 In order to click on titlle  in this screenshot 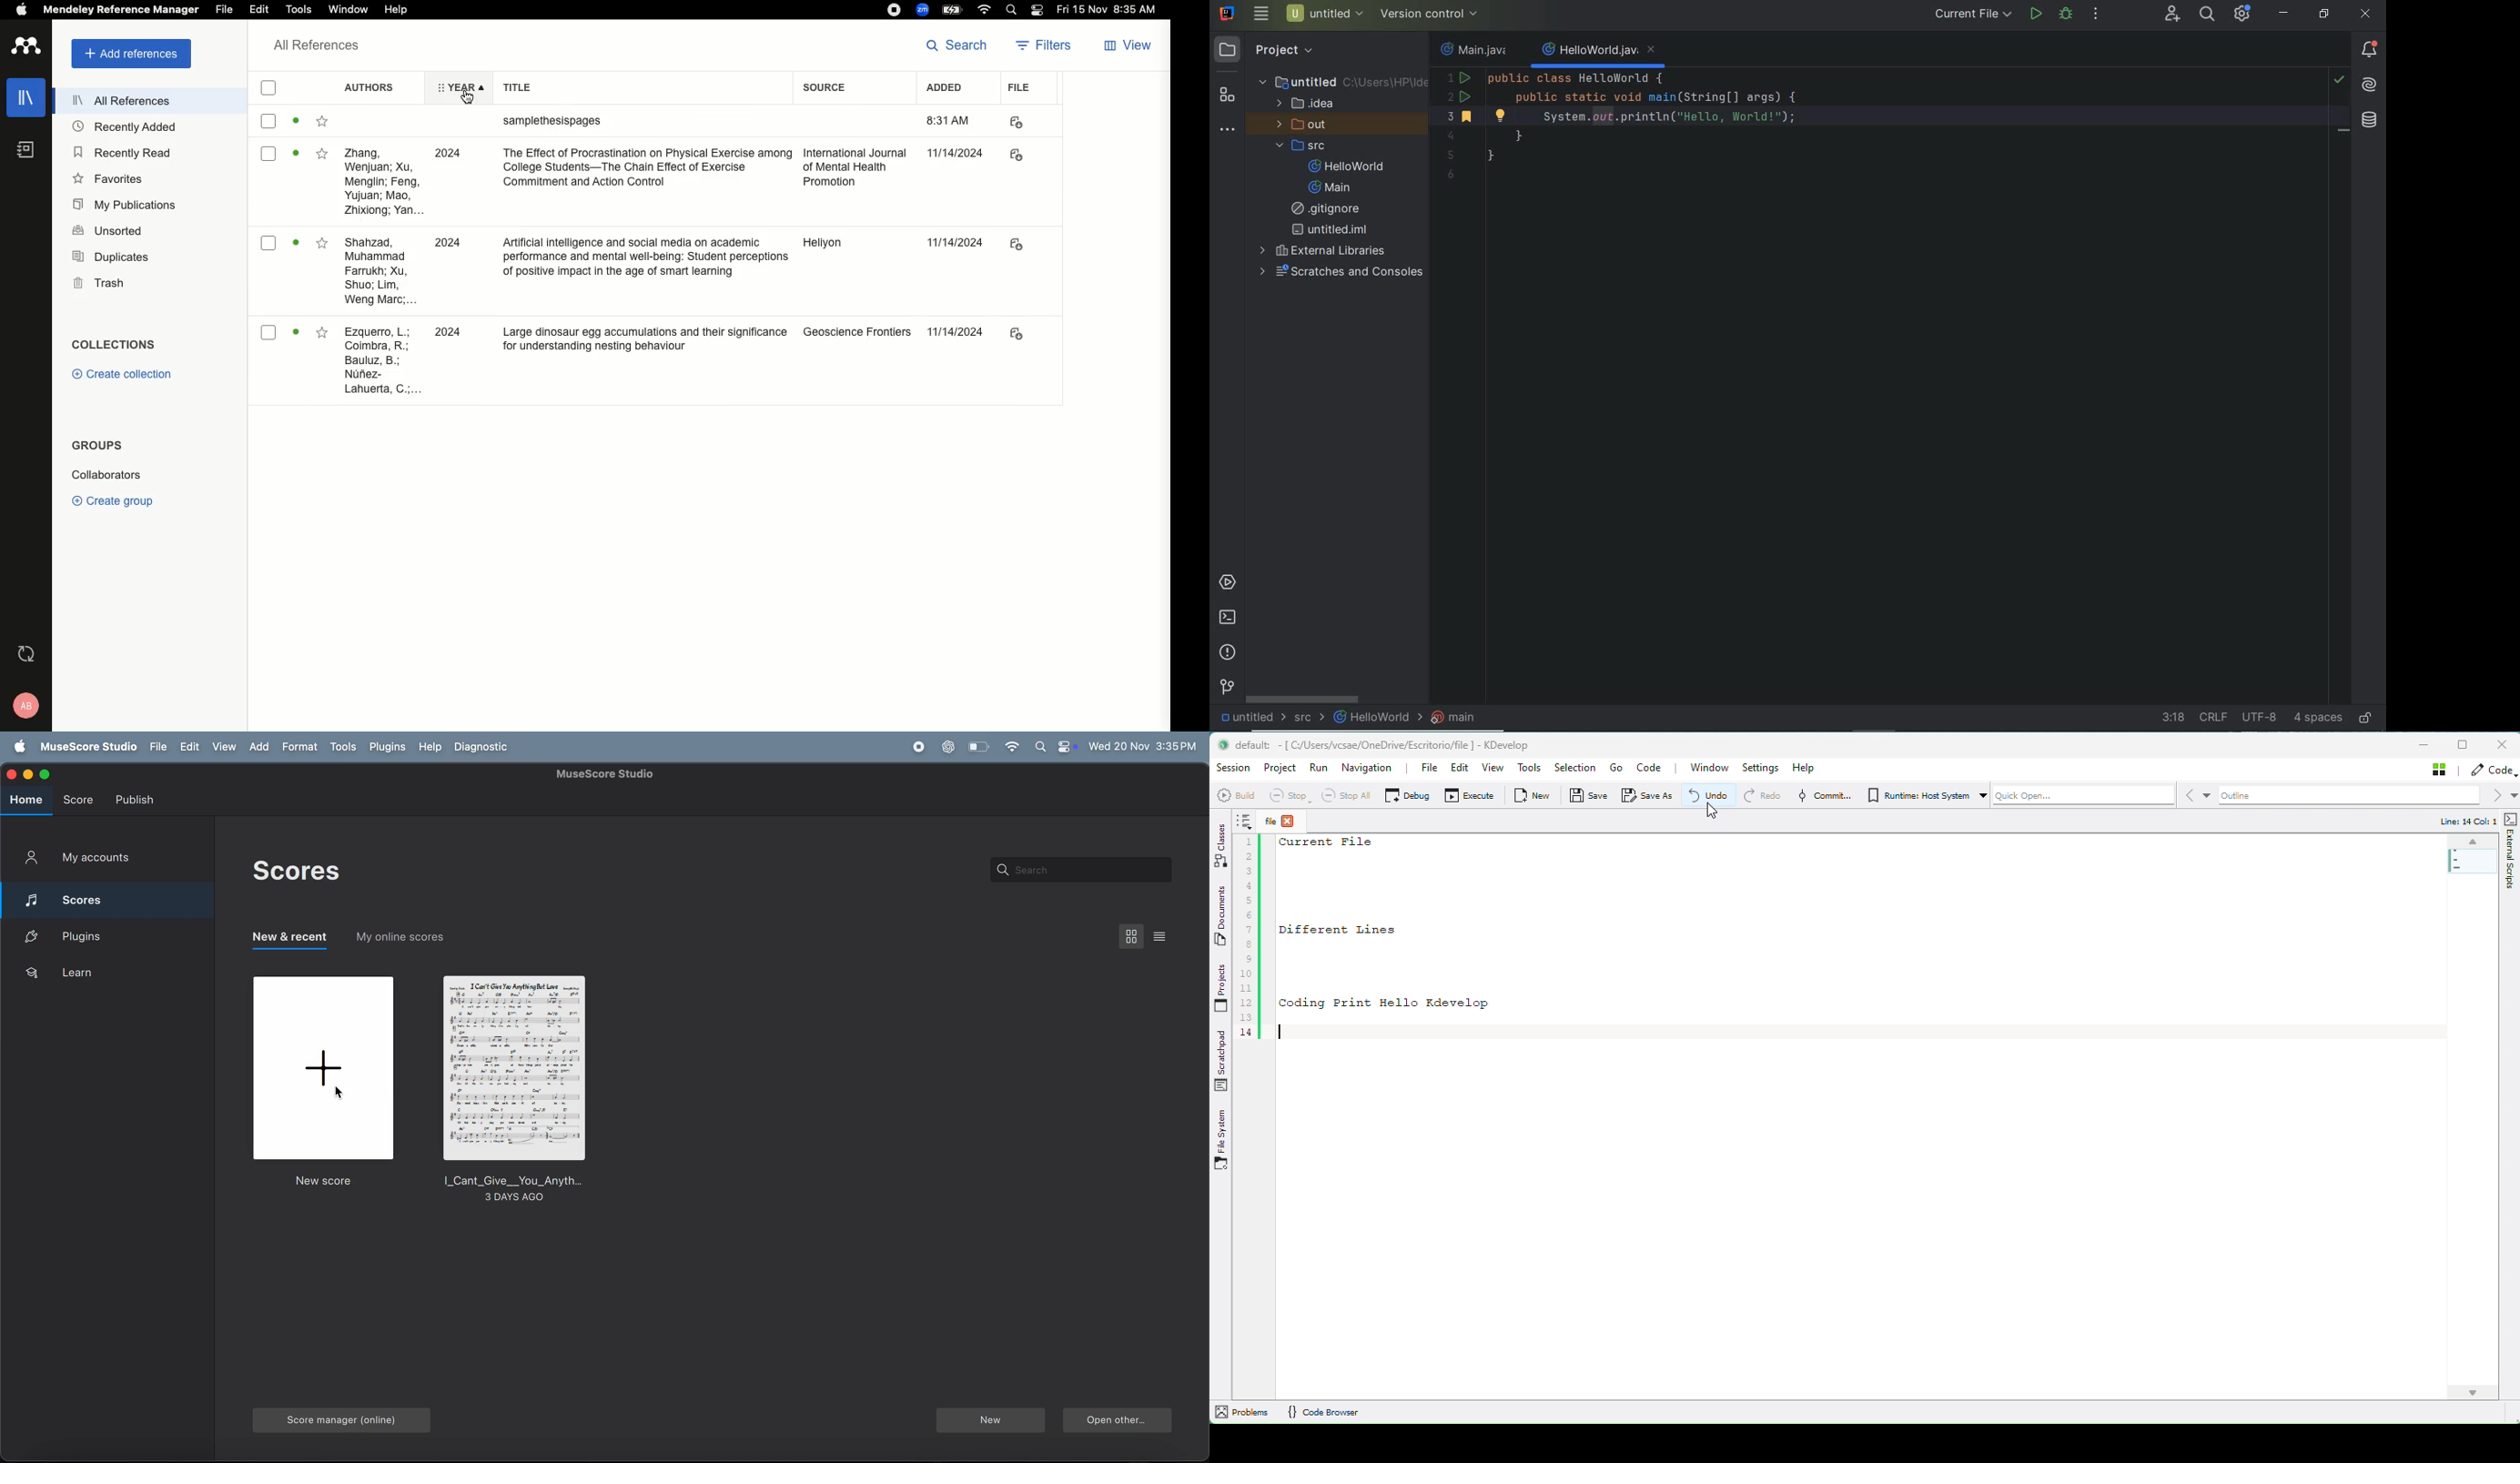, I will do `click(641, 170)`.